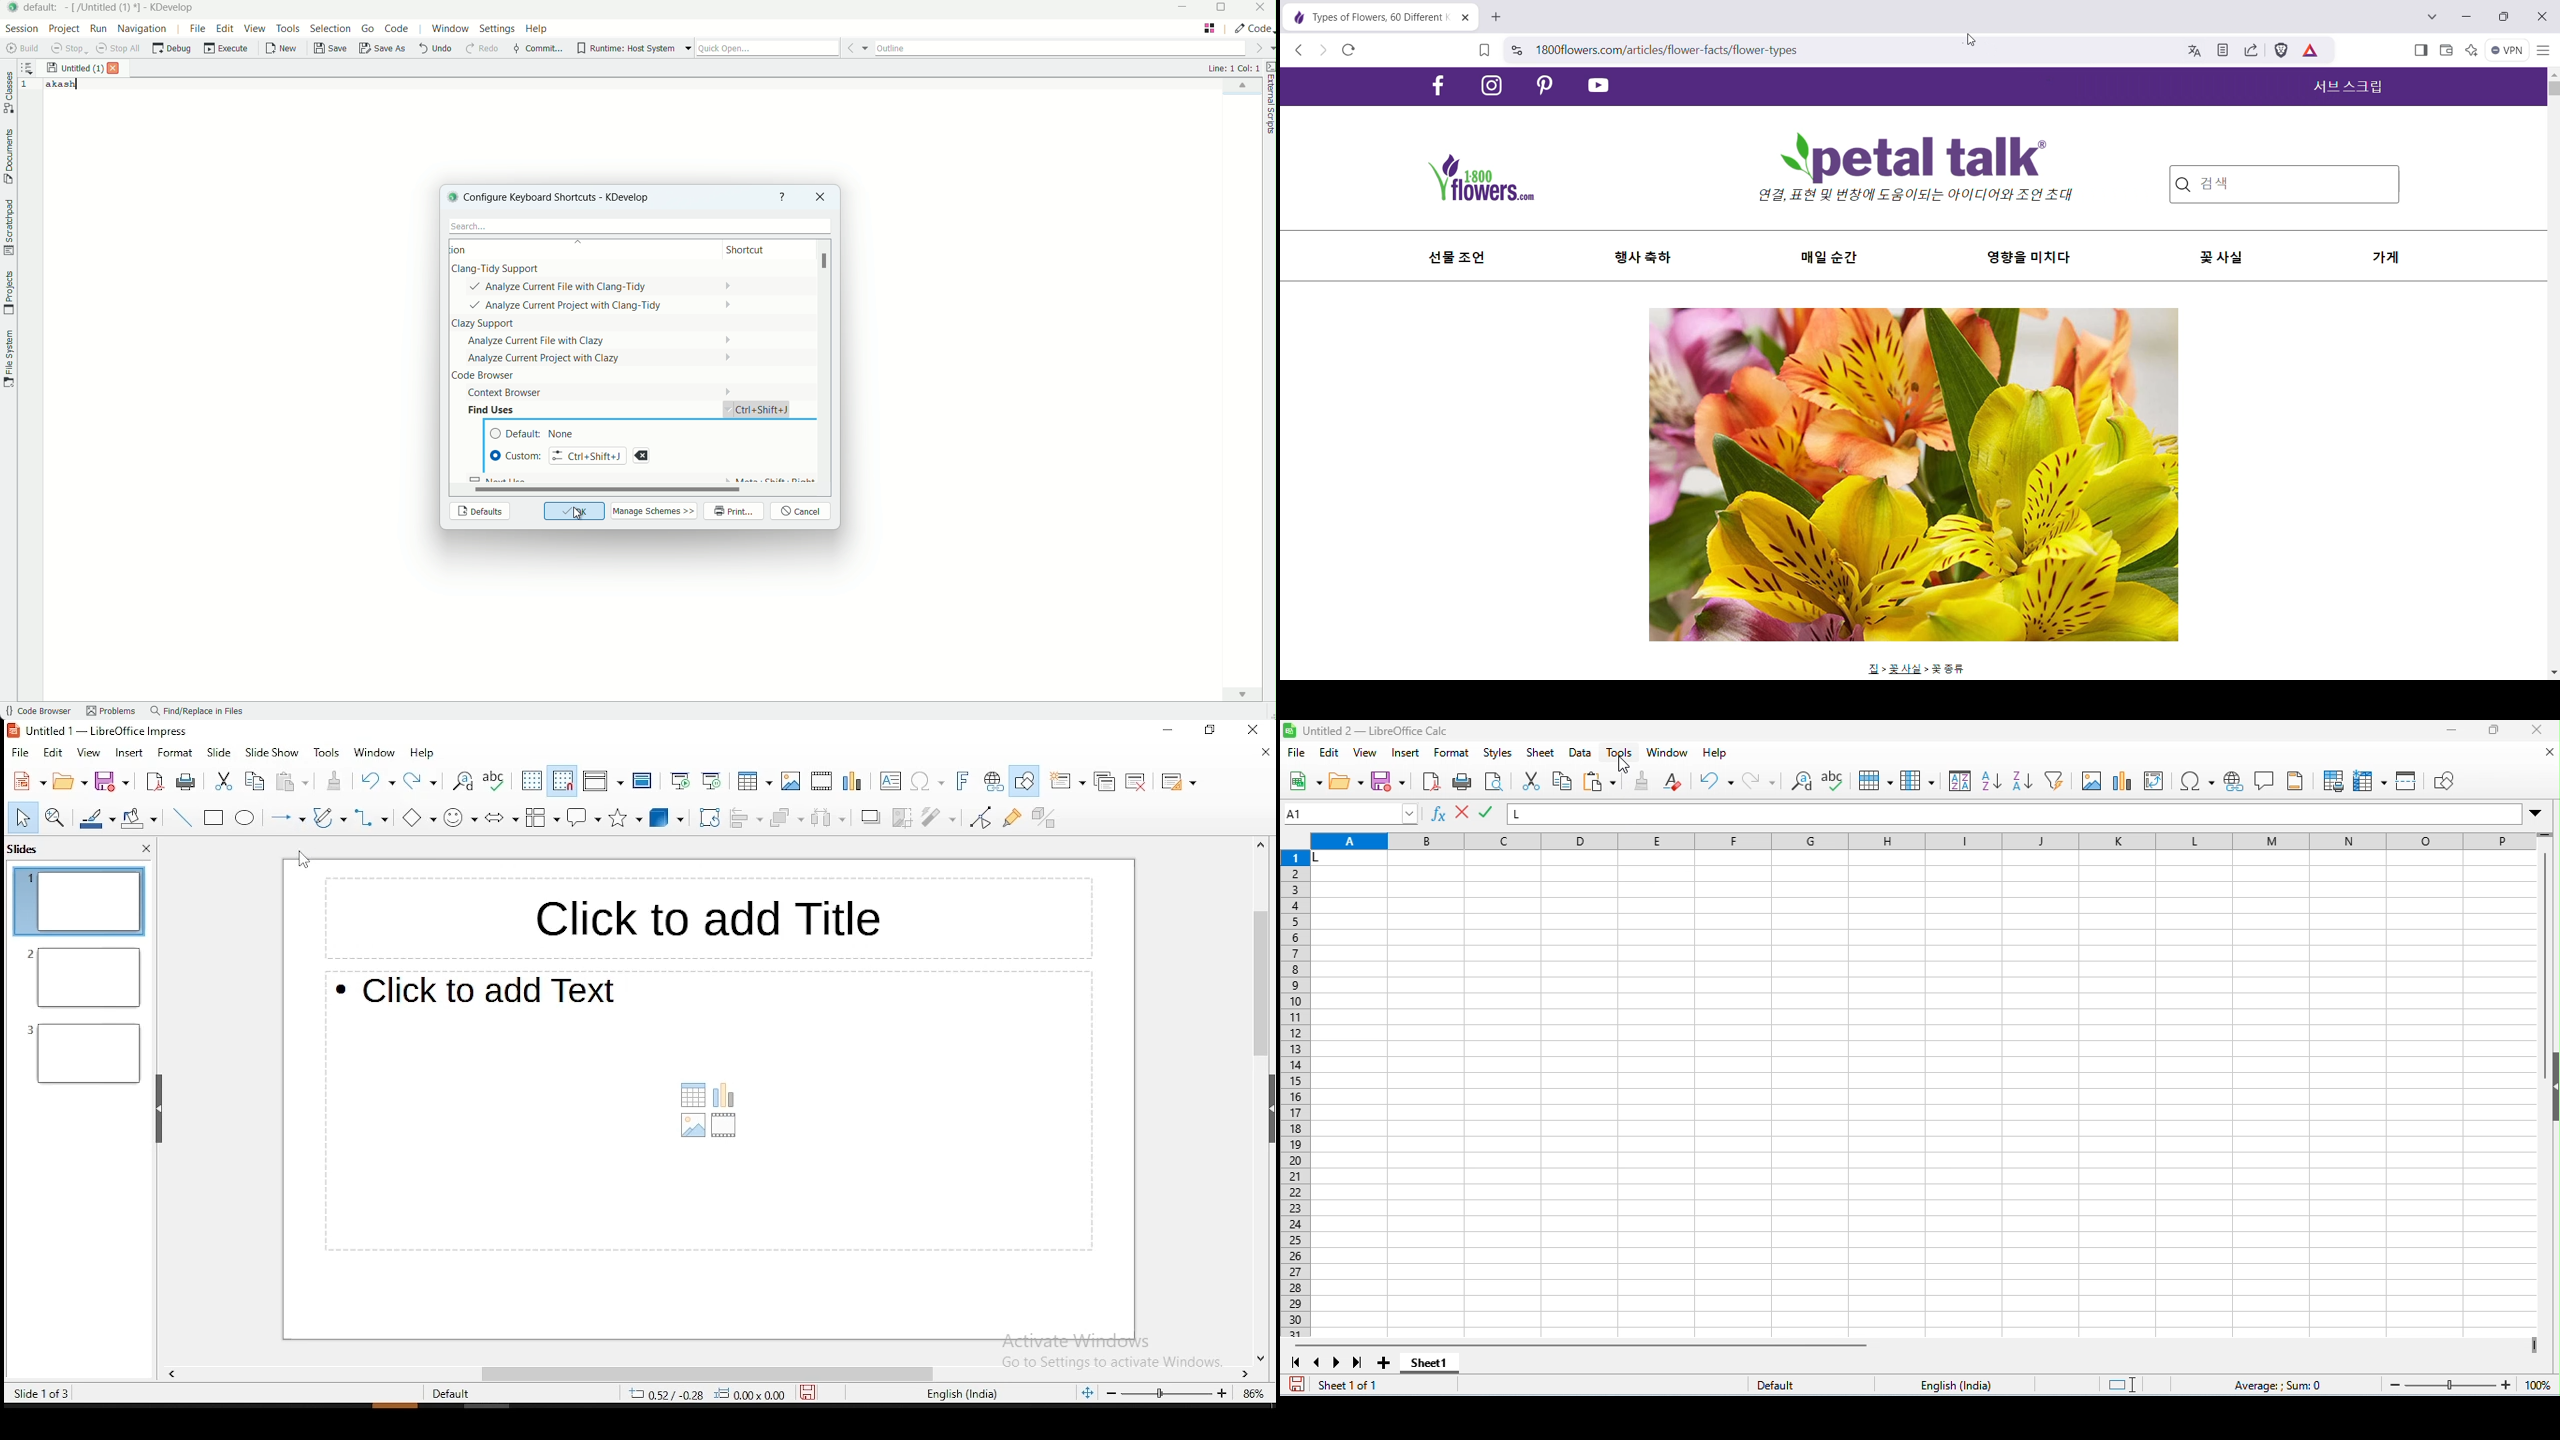 This screenshot has width=2576, height=1456. I want to click on window menu, so click(450, 31).